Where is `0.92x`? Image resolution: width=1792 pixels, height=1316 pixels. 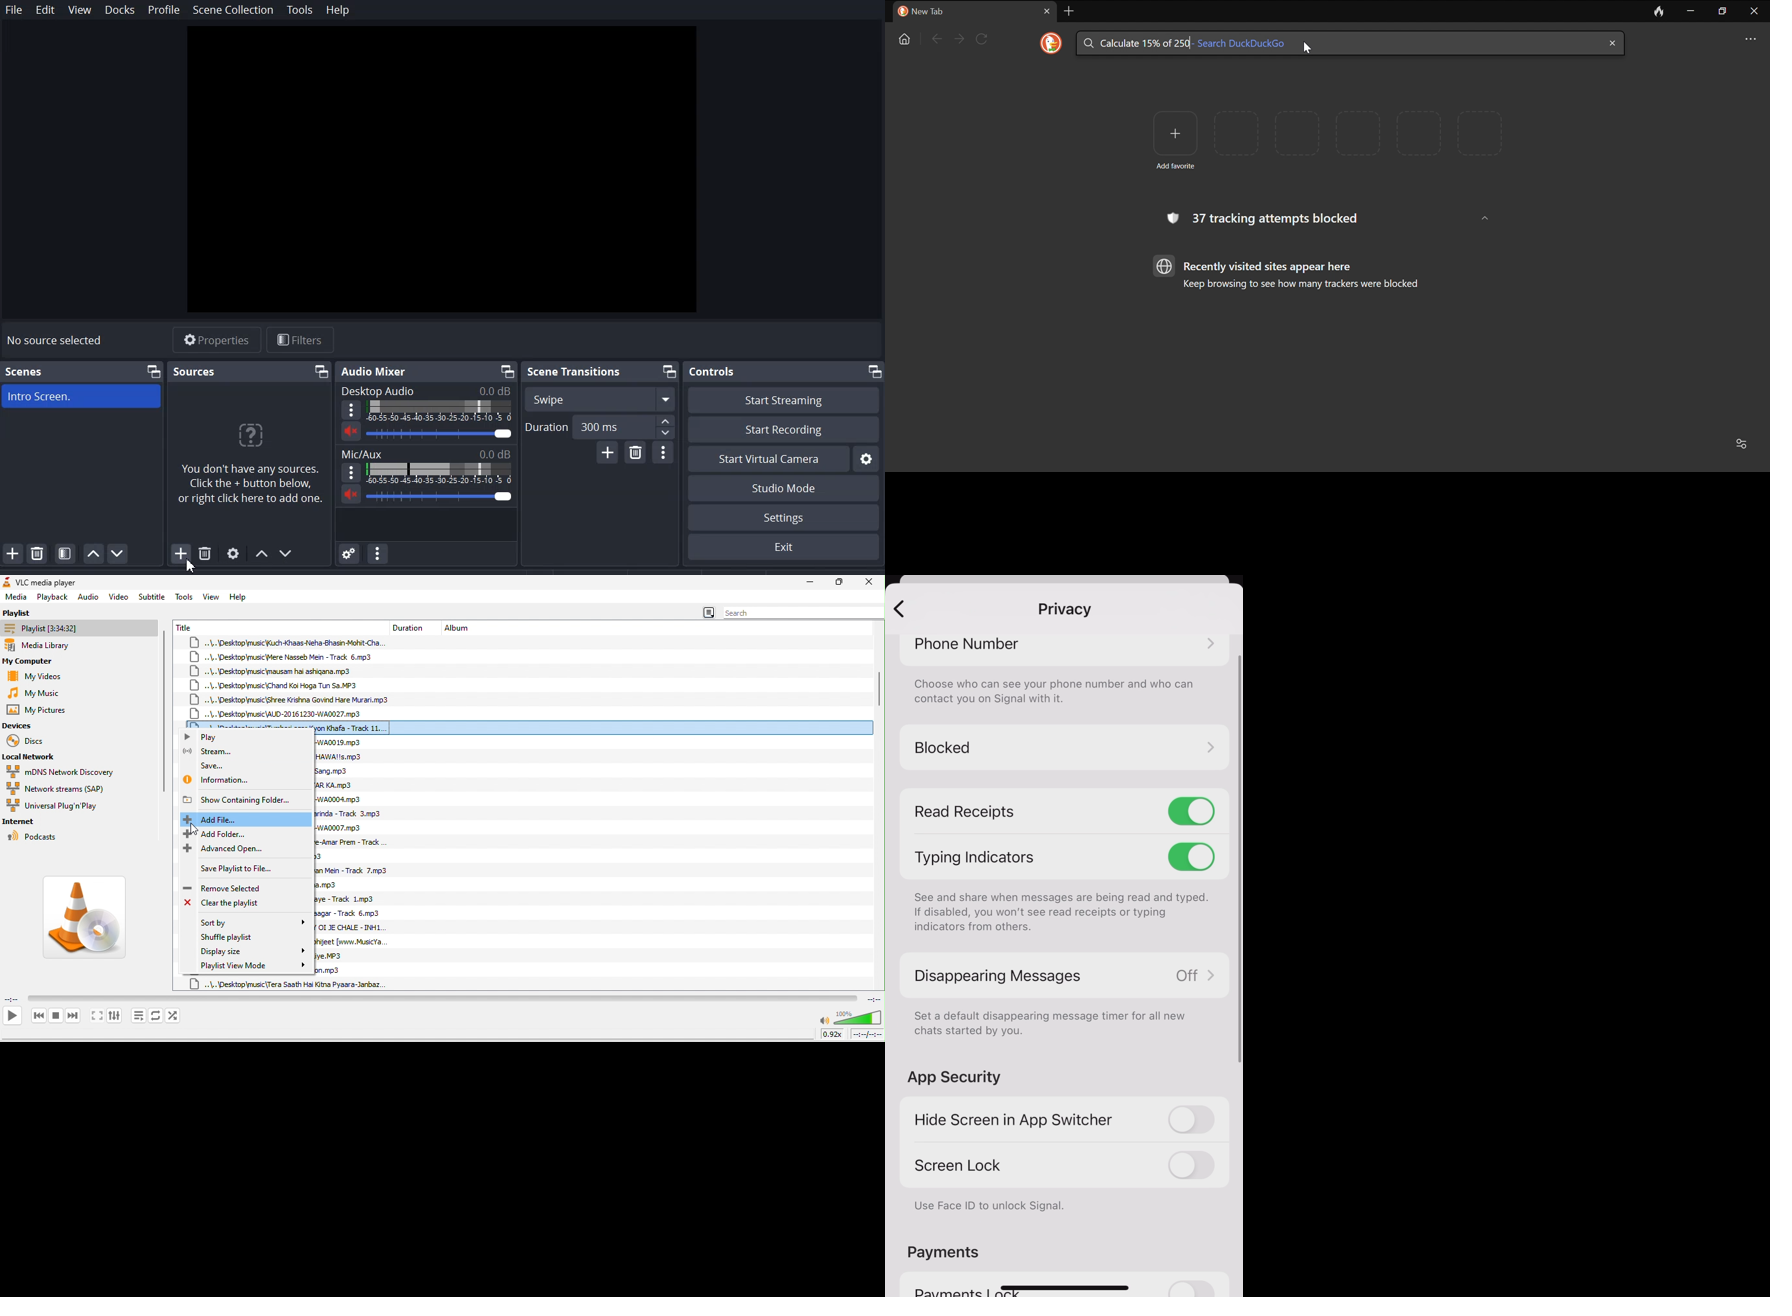
0.92x is located at coordinates (834, 1034).